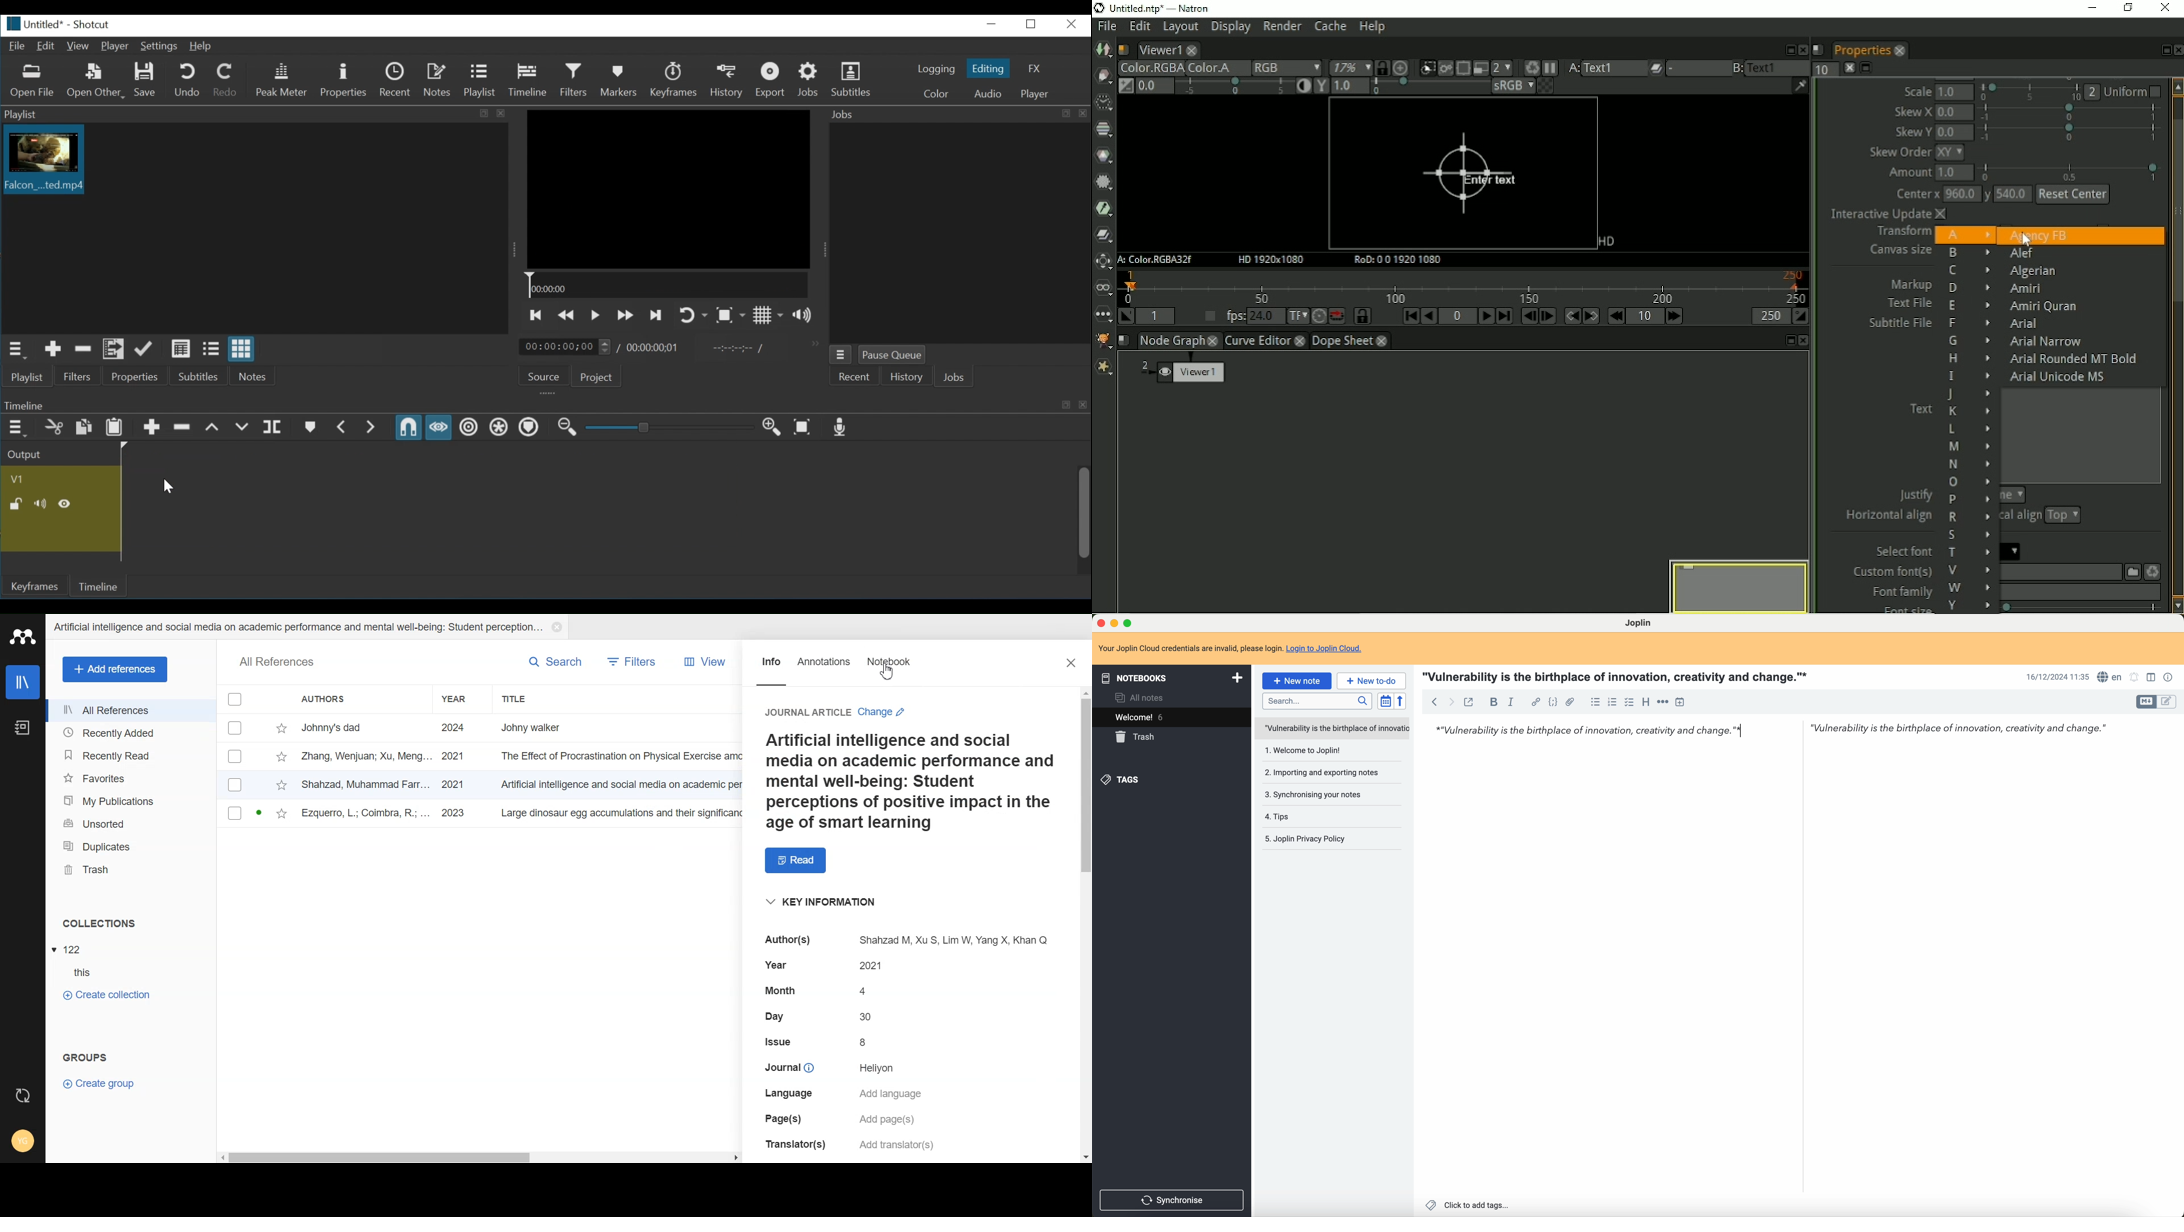  What do you see at coordinates (1487, 316) in the screenshot?
I see `Play forward` at bounding box center [1487, 316].